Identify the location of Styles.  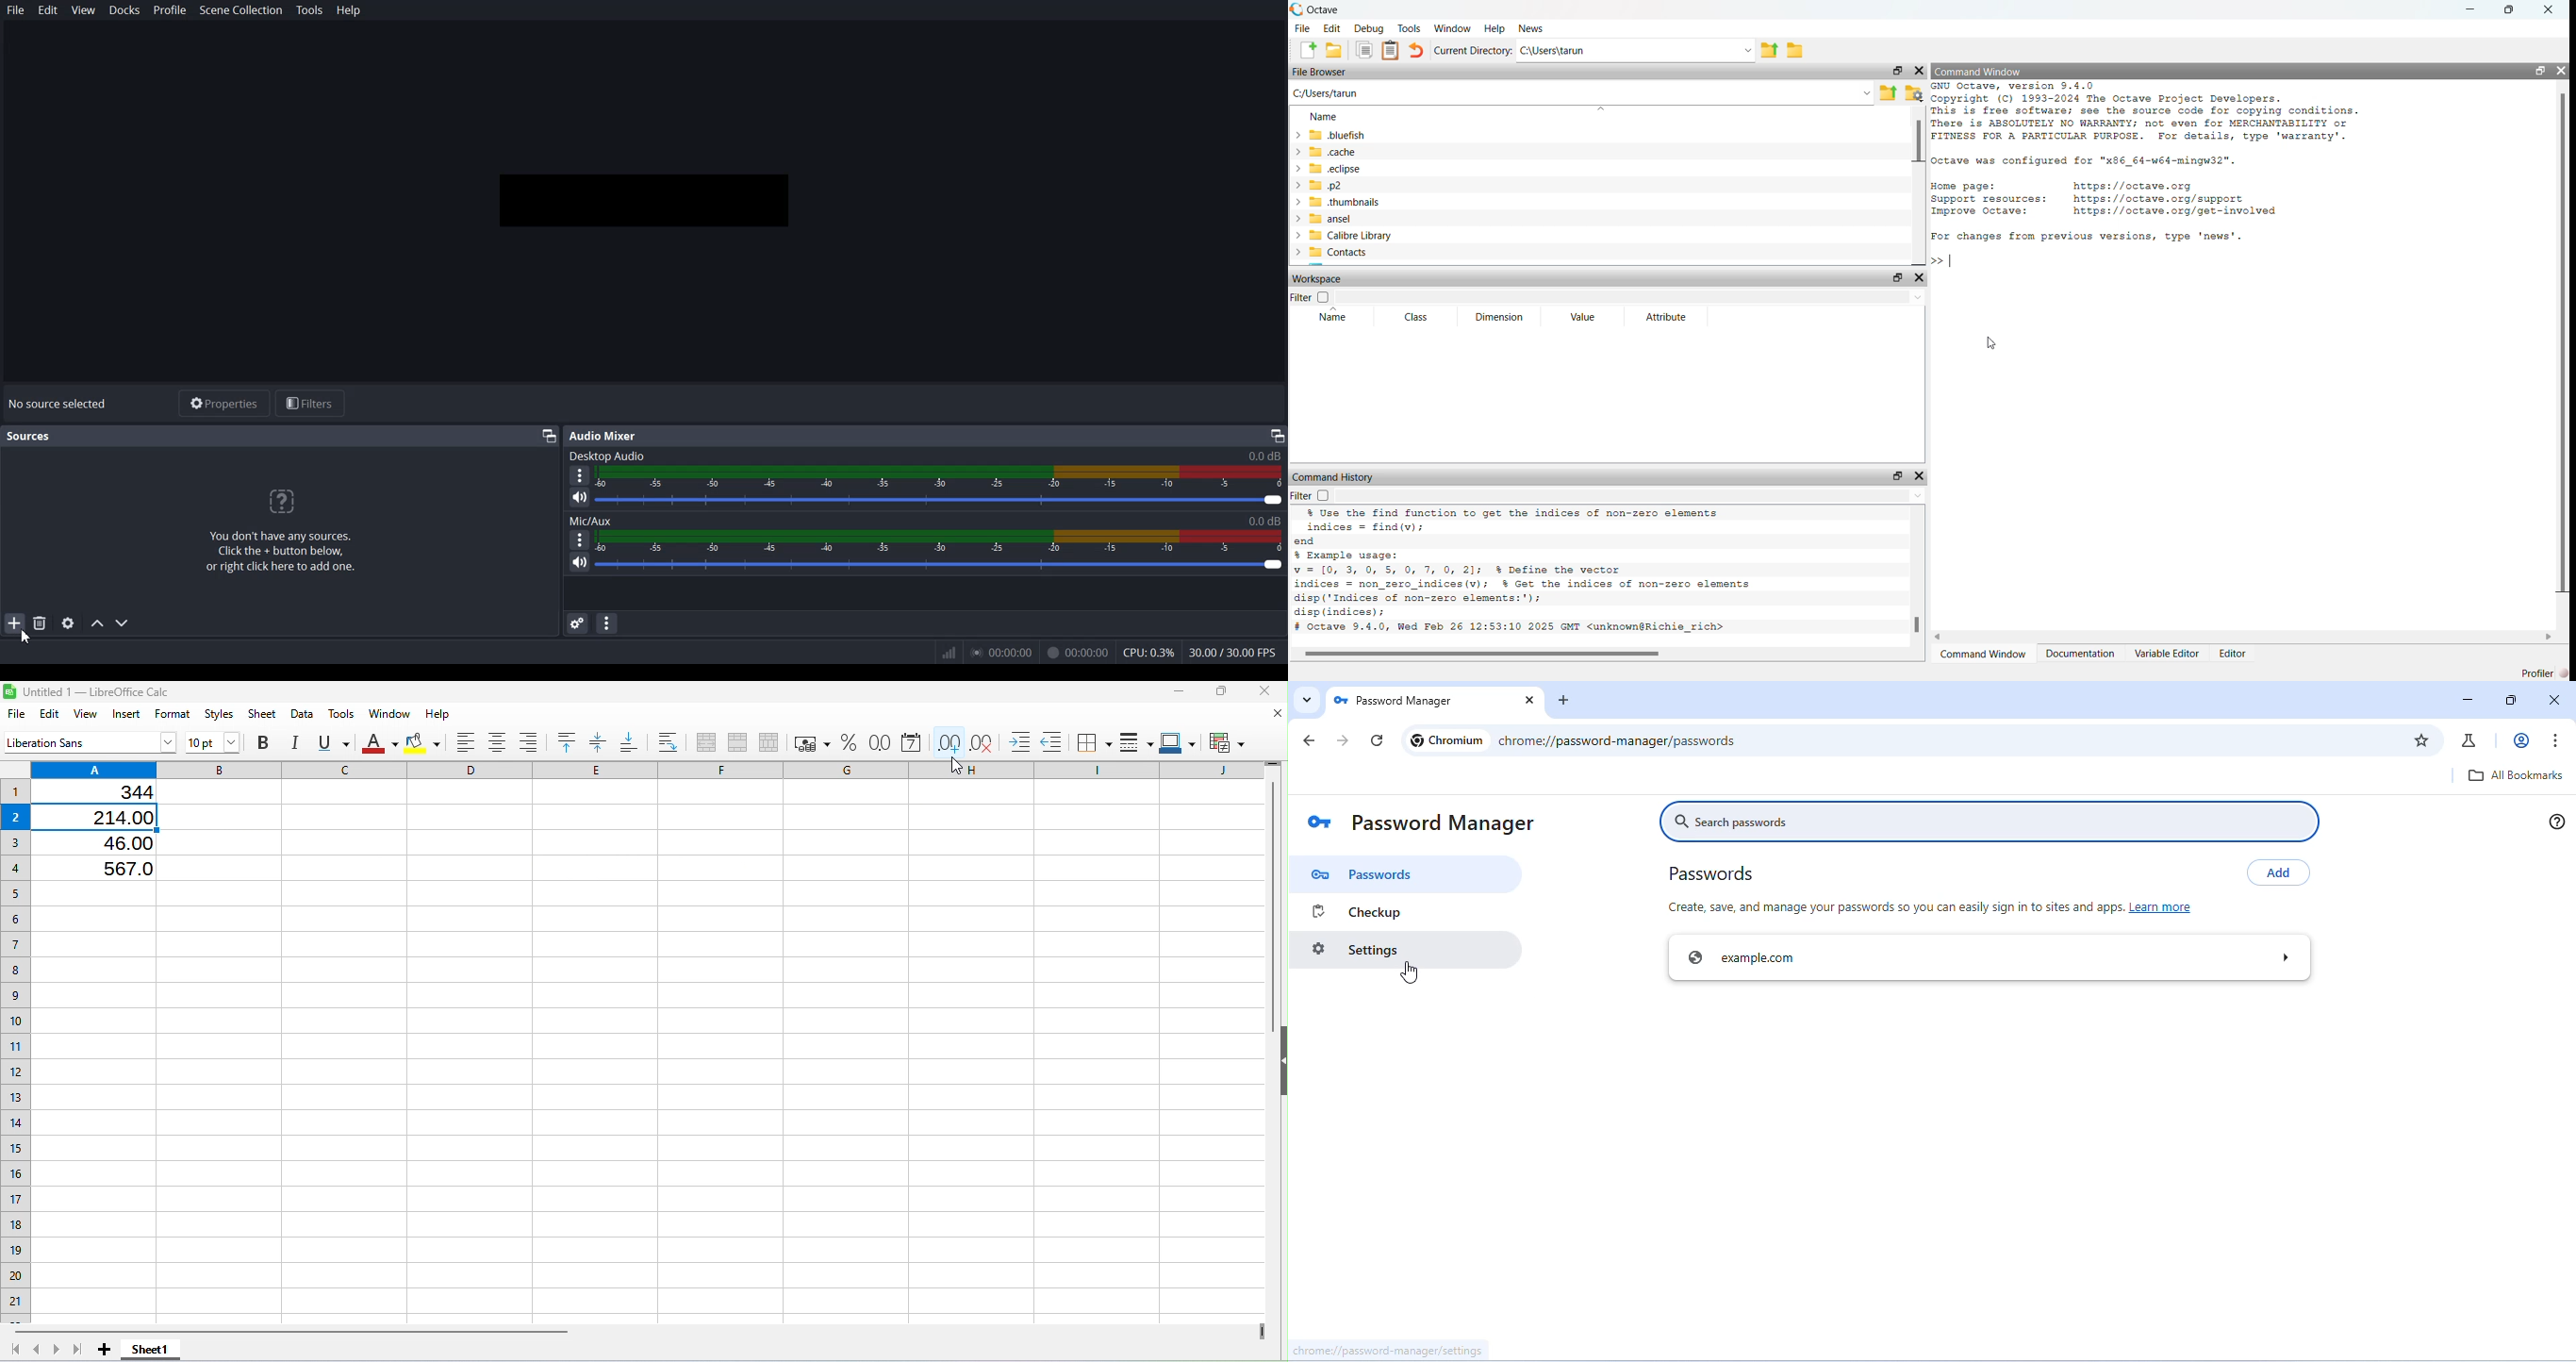
(221, 714).